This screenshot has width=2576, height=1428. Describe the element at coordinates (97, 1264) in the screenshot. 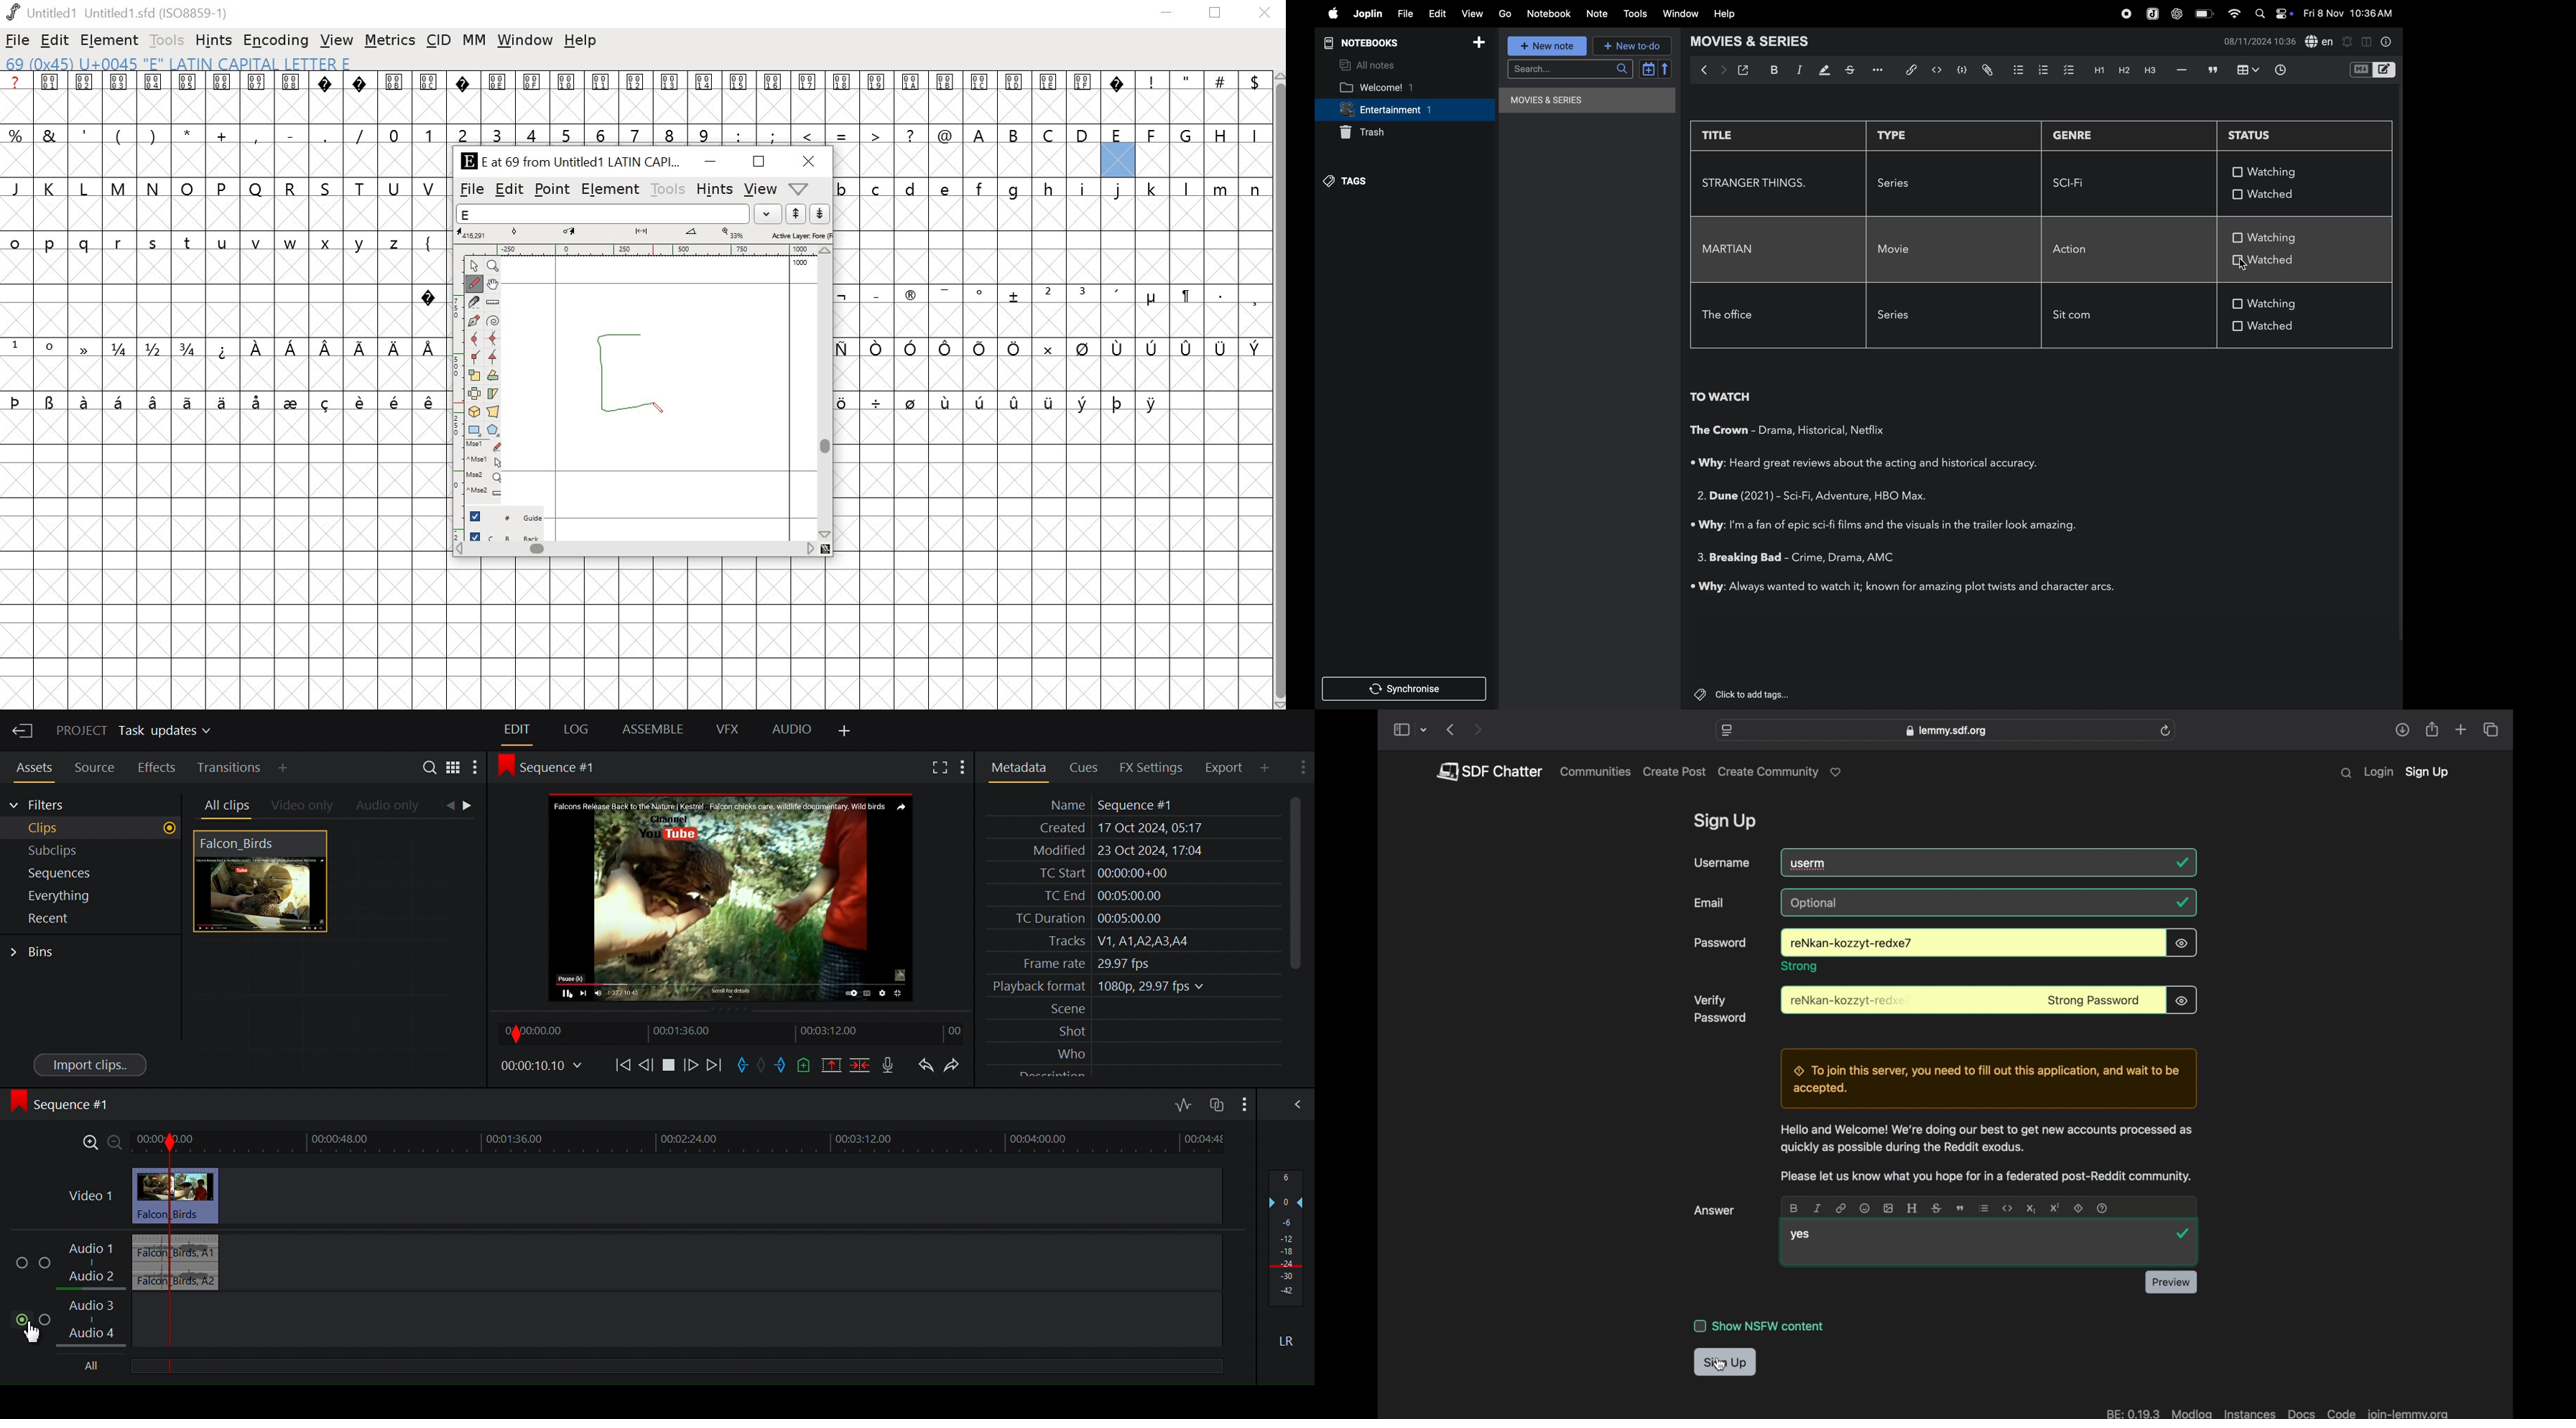

I see `Audio Track 1, Audio Track 2` at that location.